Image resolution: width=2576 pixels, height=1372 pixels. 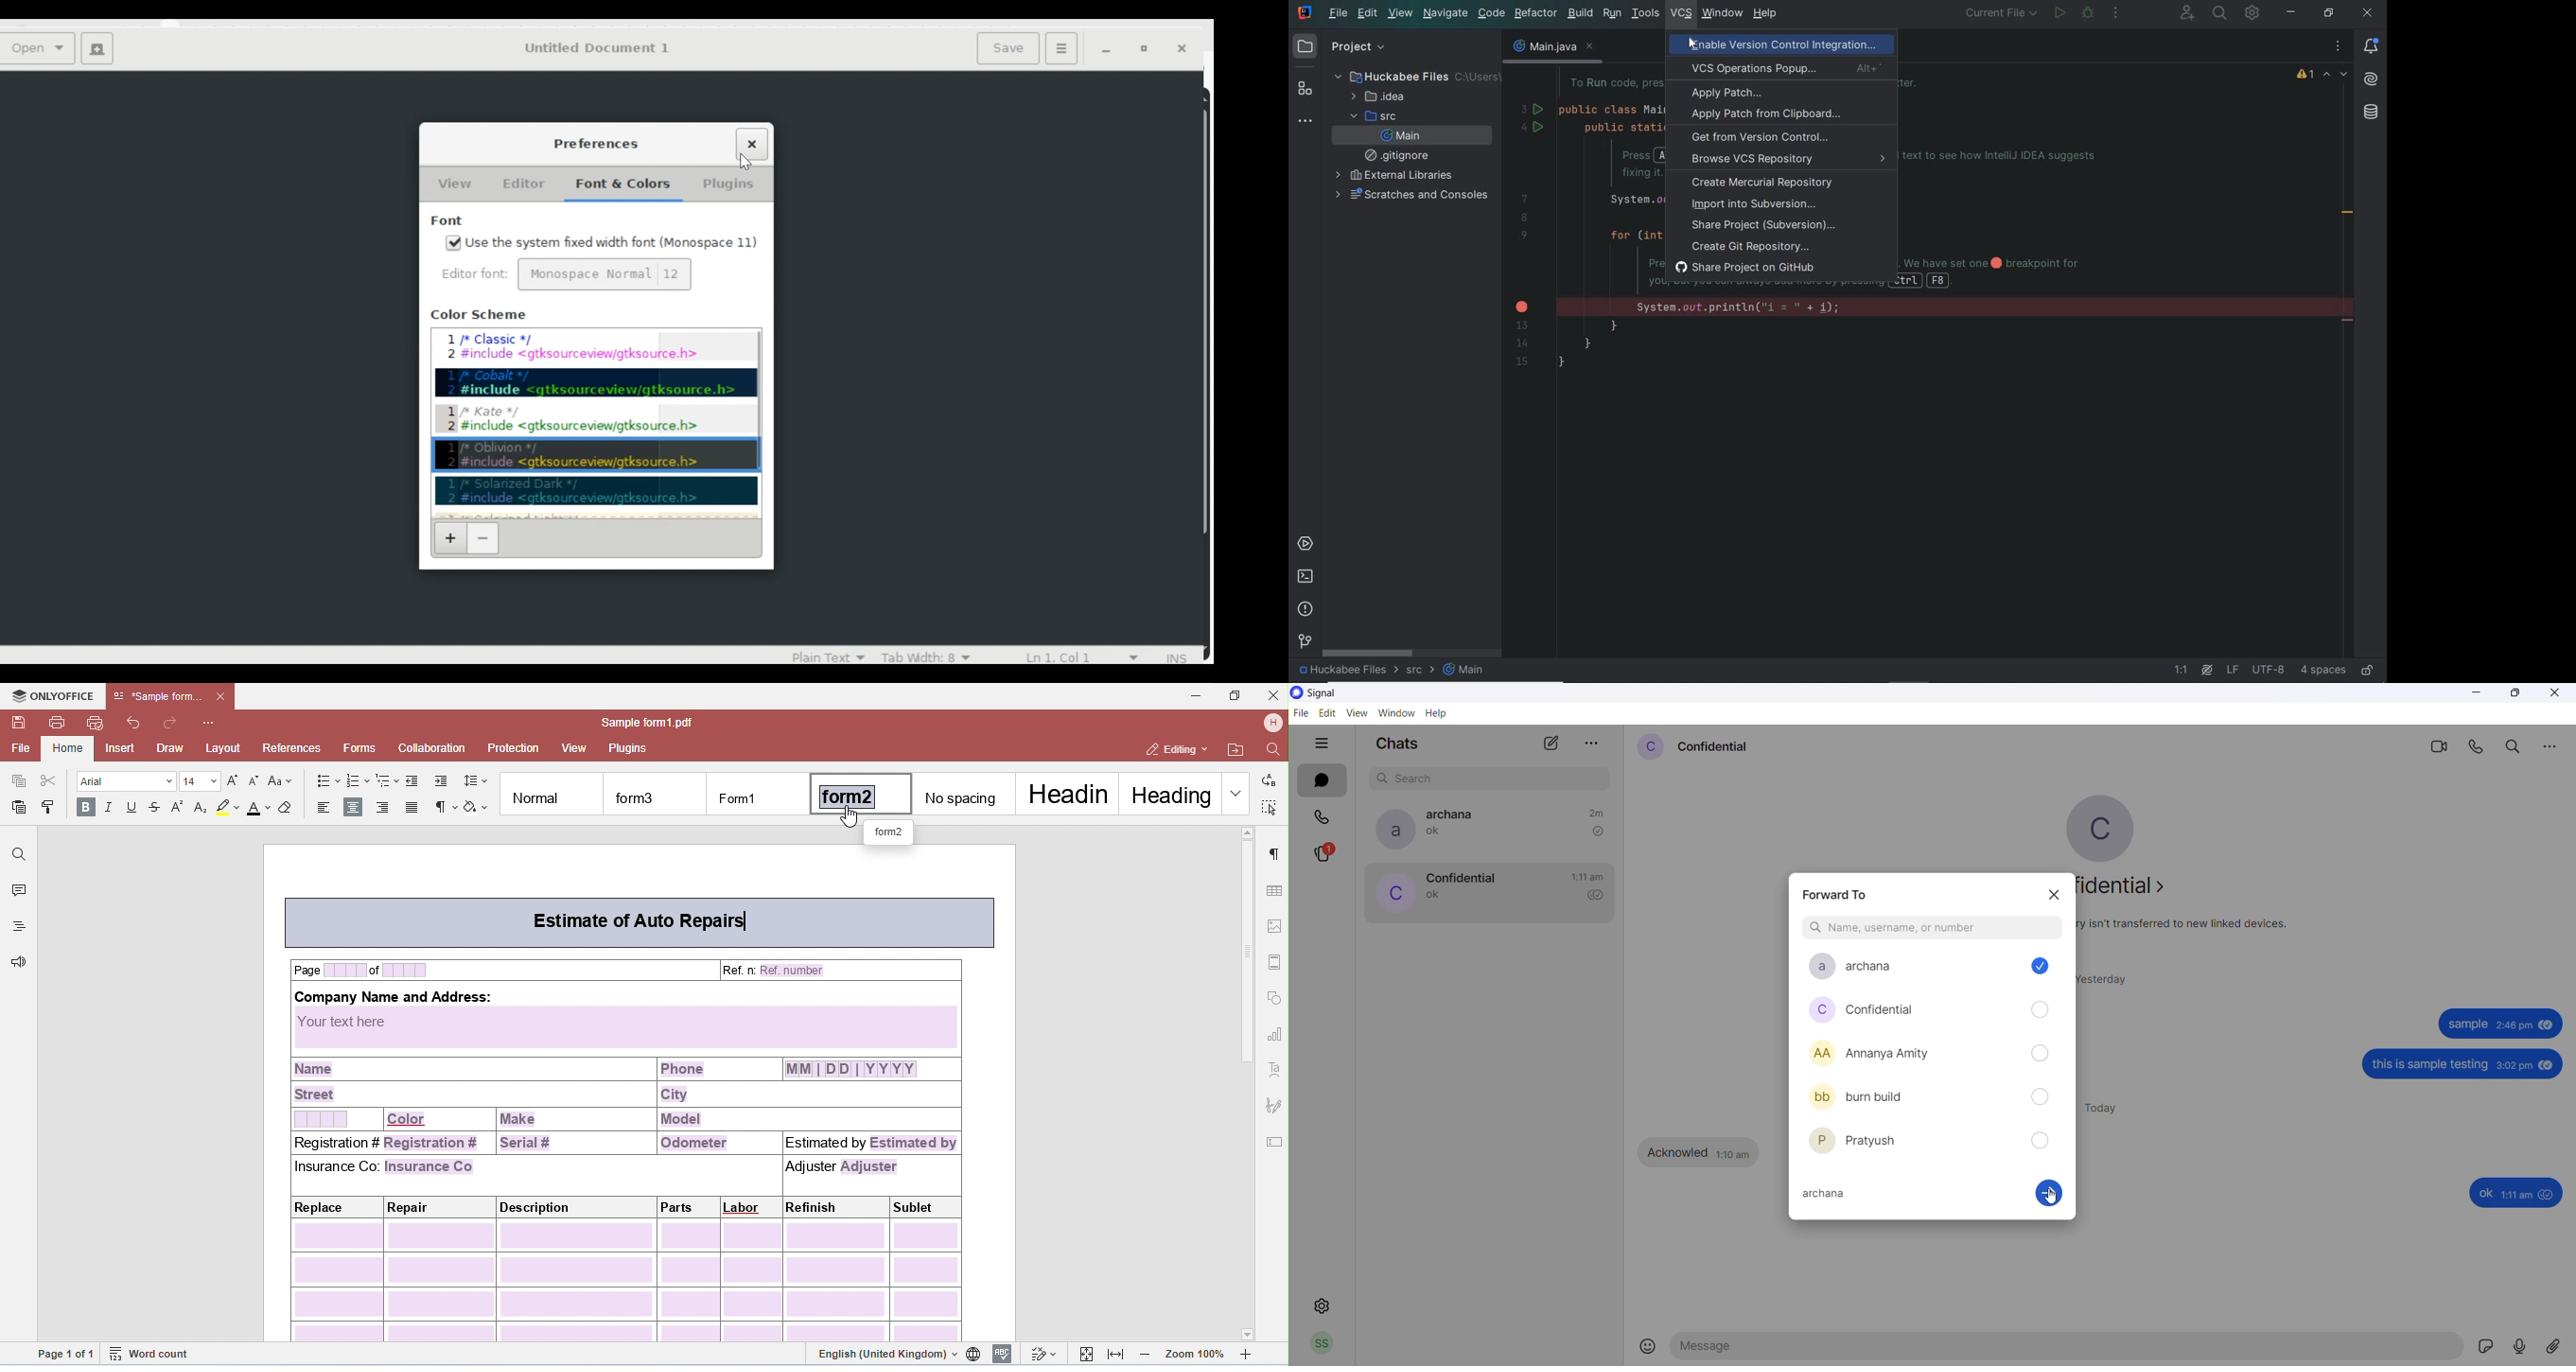 I want to click on IDE AND PROJECT SETTINGS, so click(x=2253, y=13).